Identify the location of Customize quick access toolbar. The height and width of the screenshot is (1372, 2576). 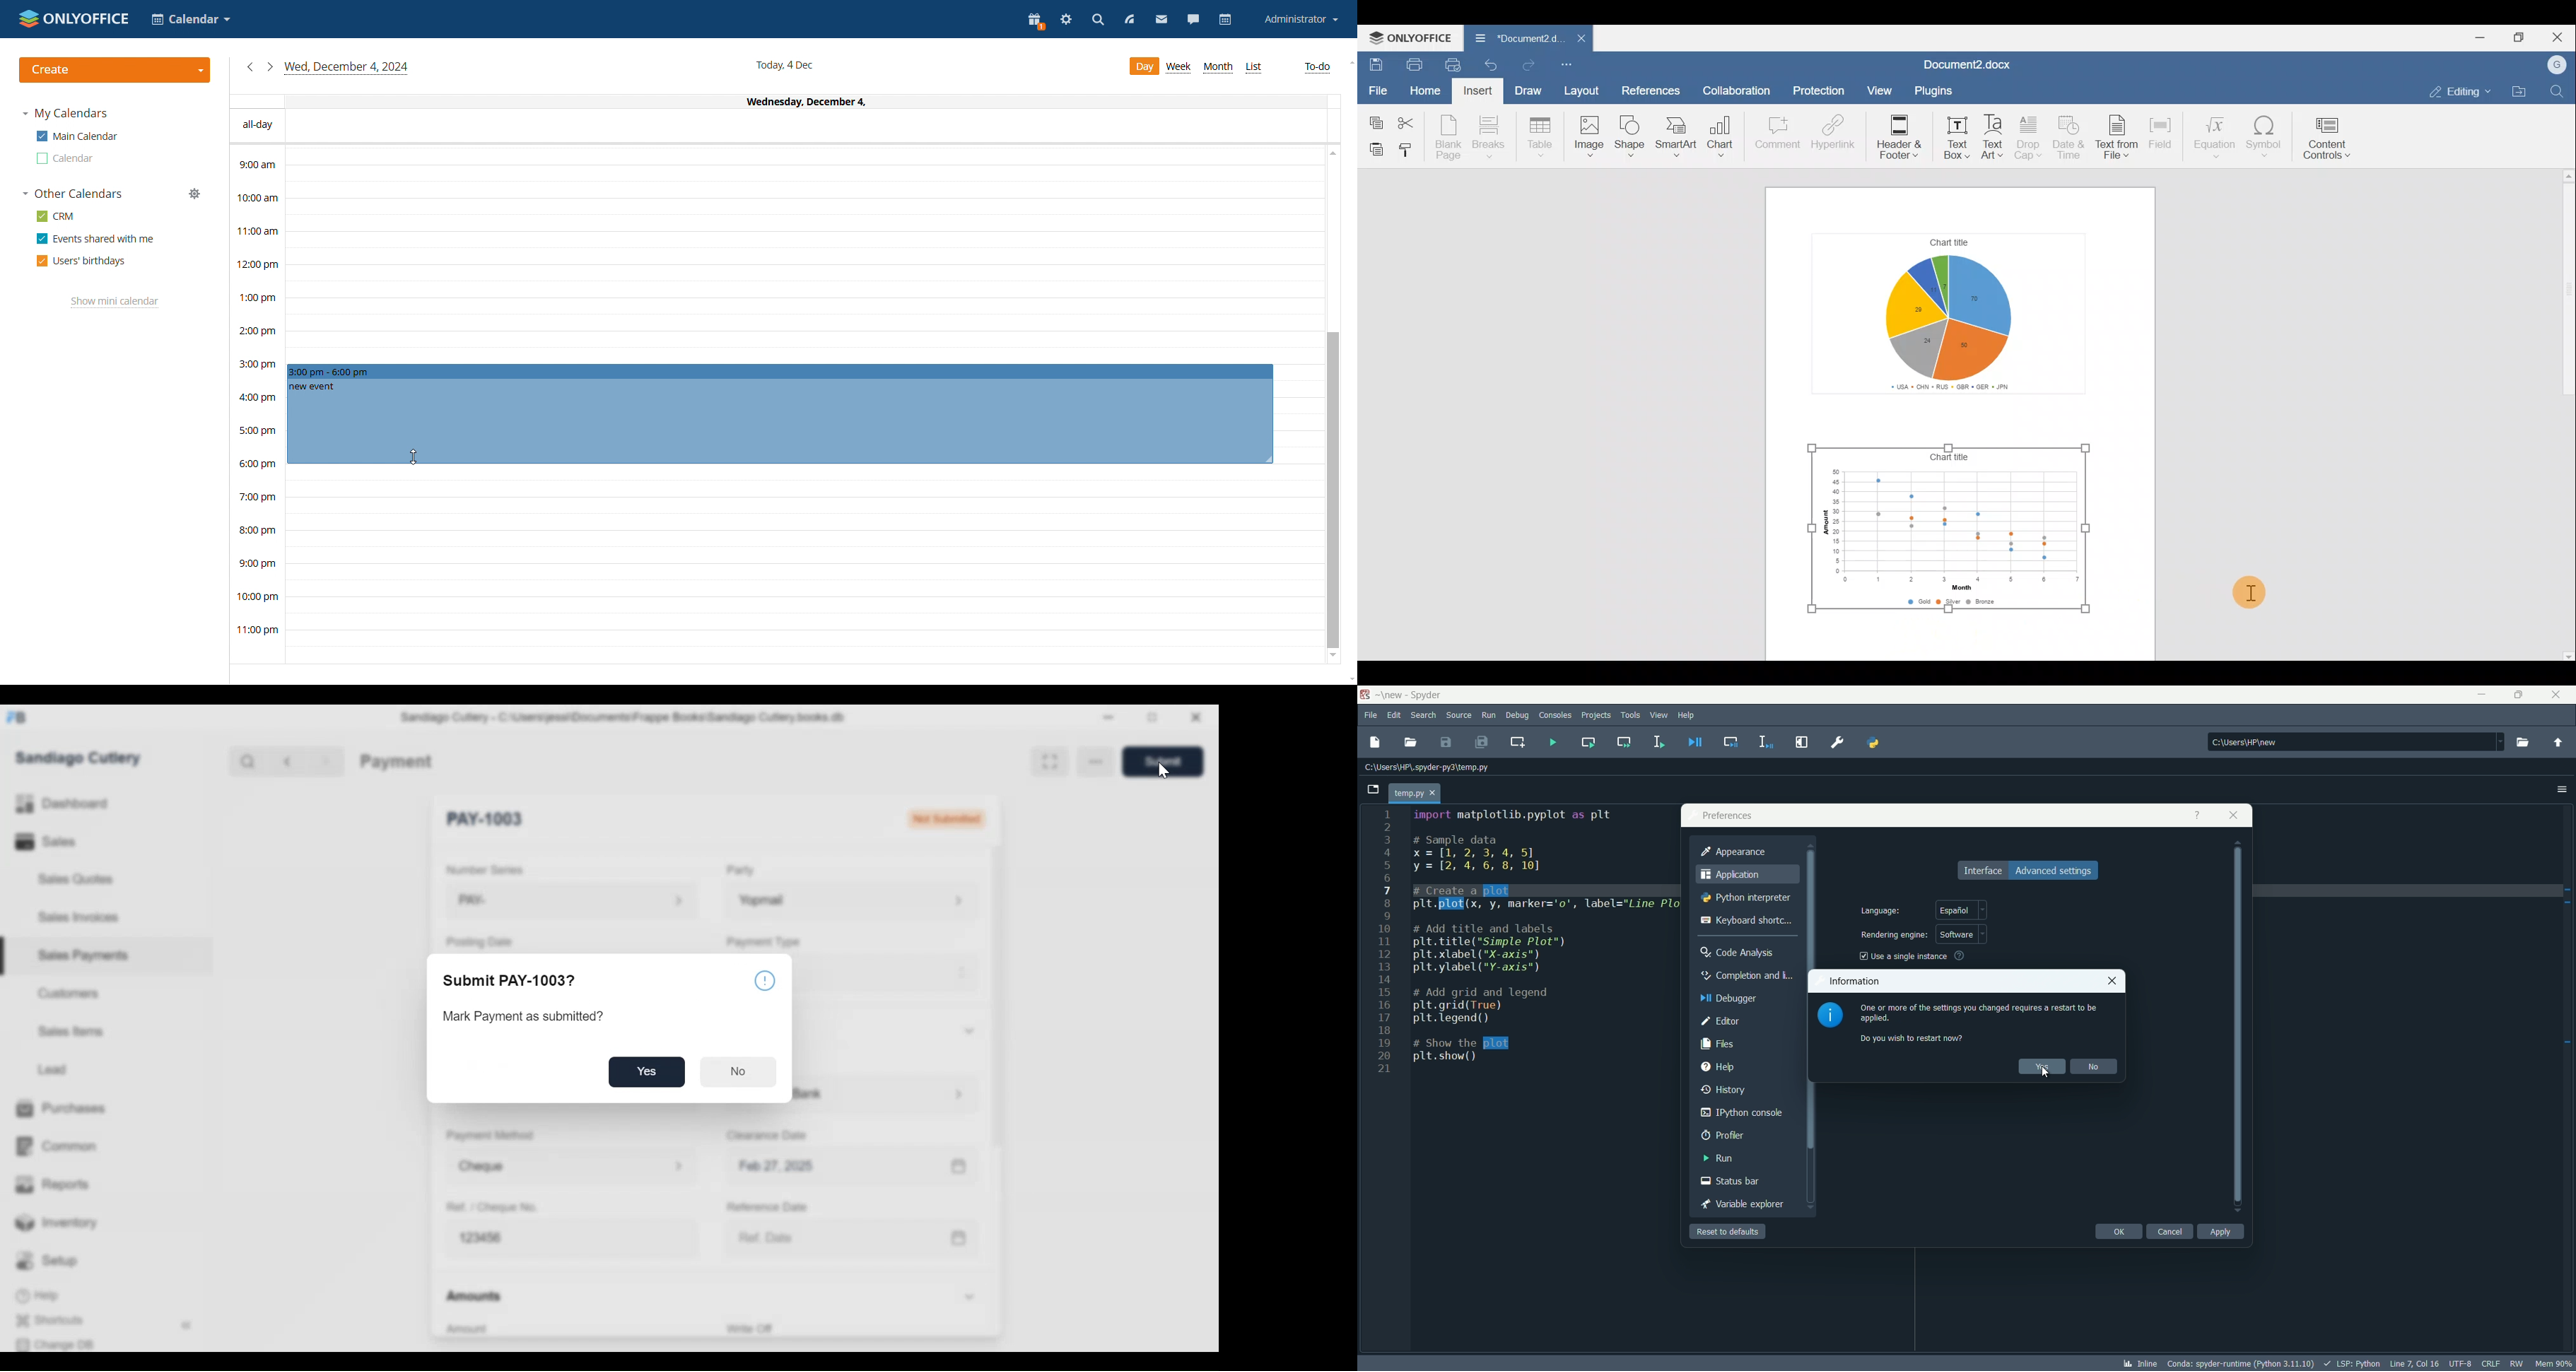
(1567, 65).